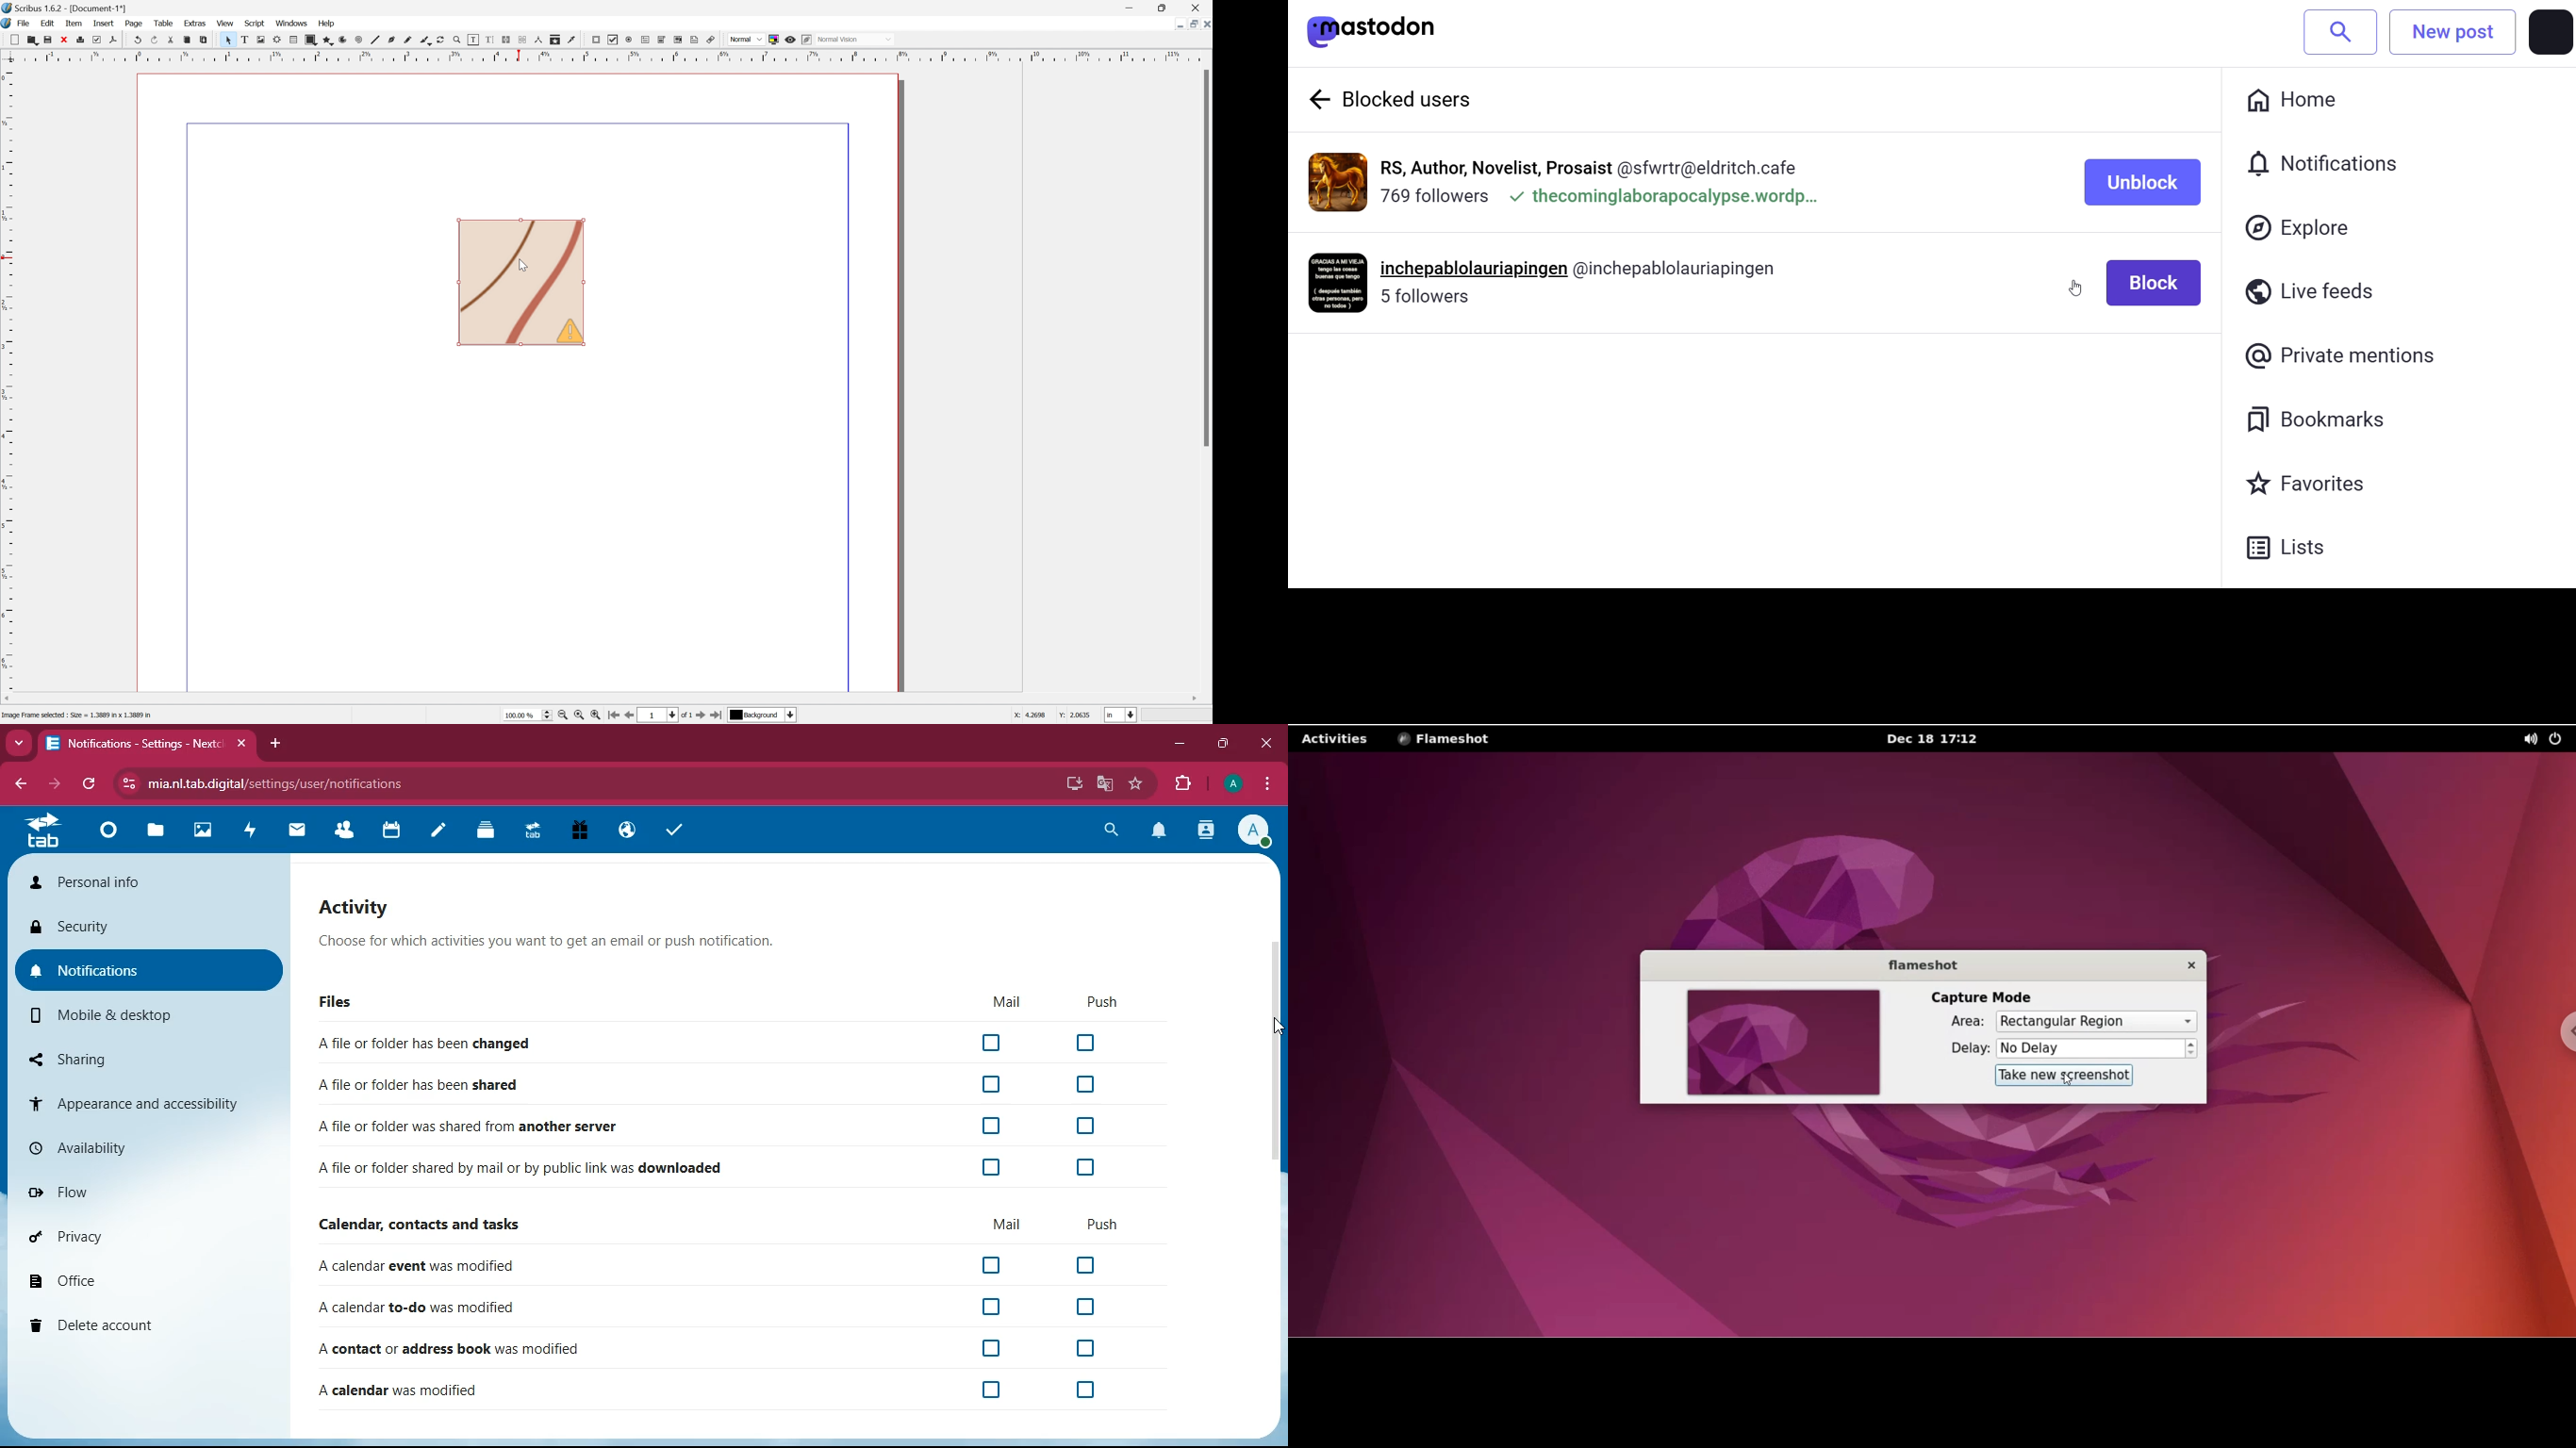  Describe the element at coordinates (1373, 30) in the screenshot. I see `mastodon` at that location.